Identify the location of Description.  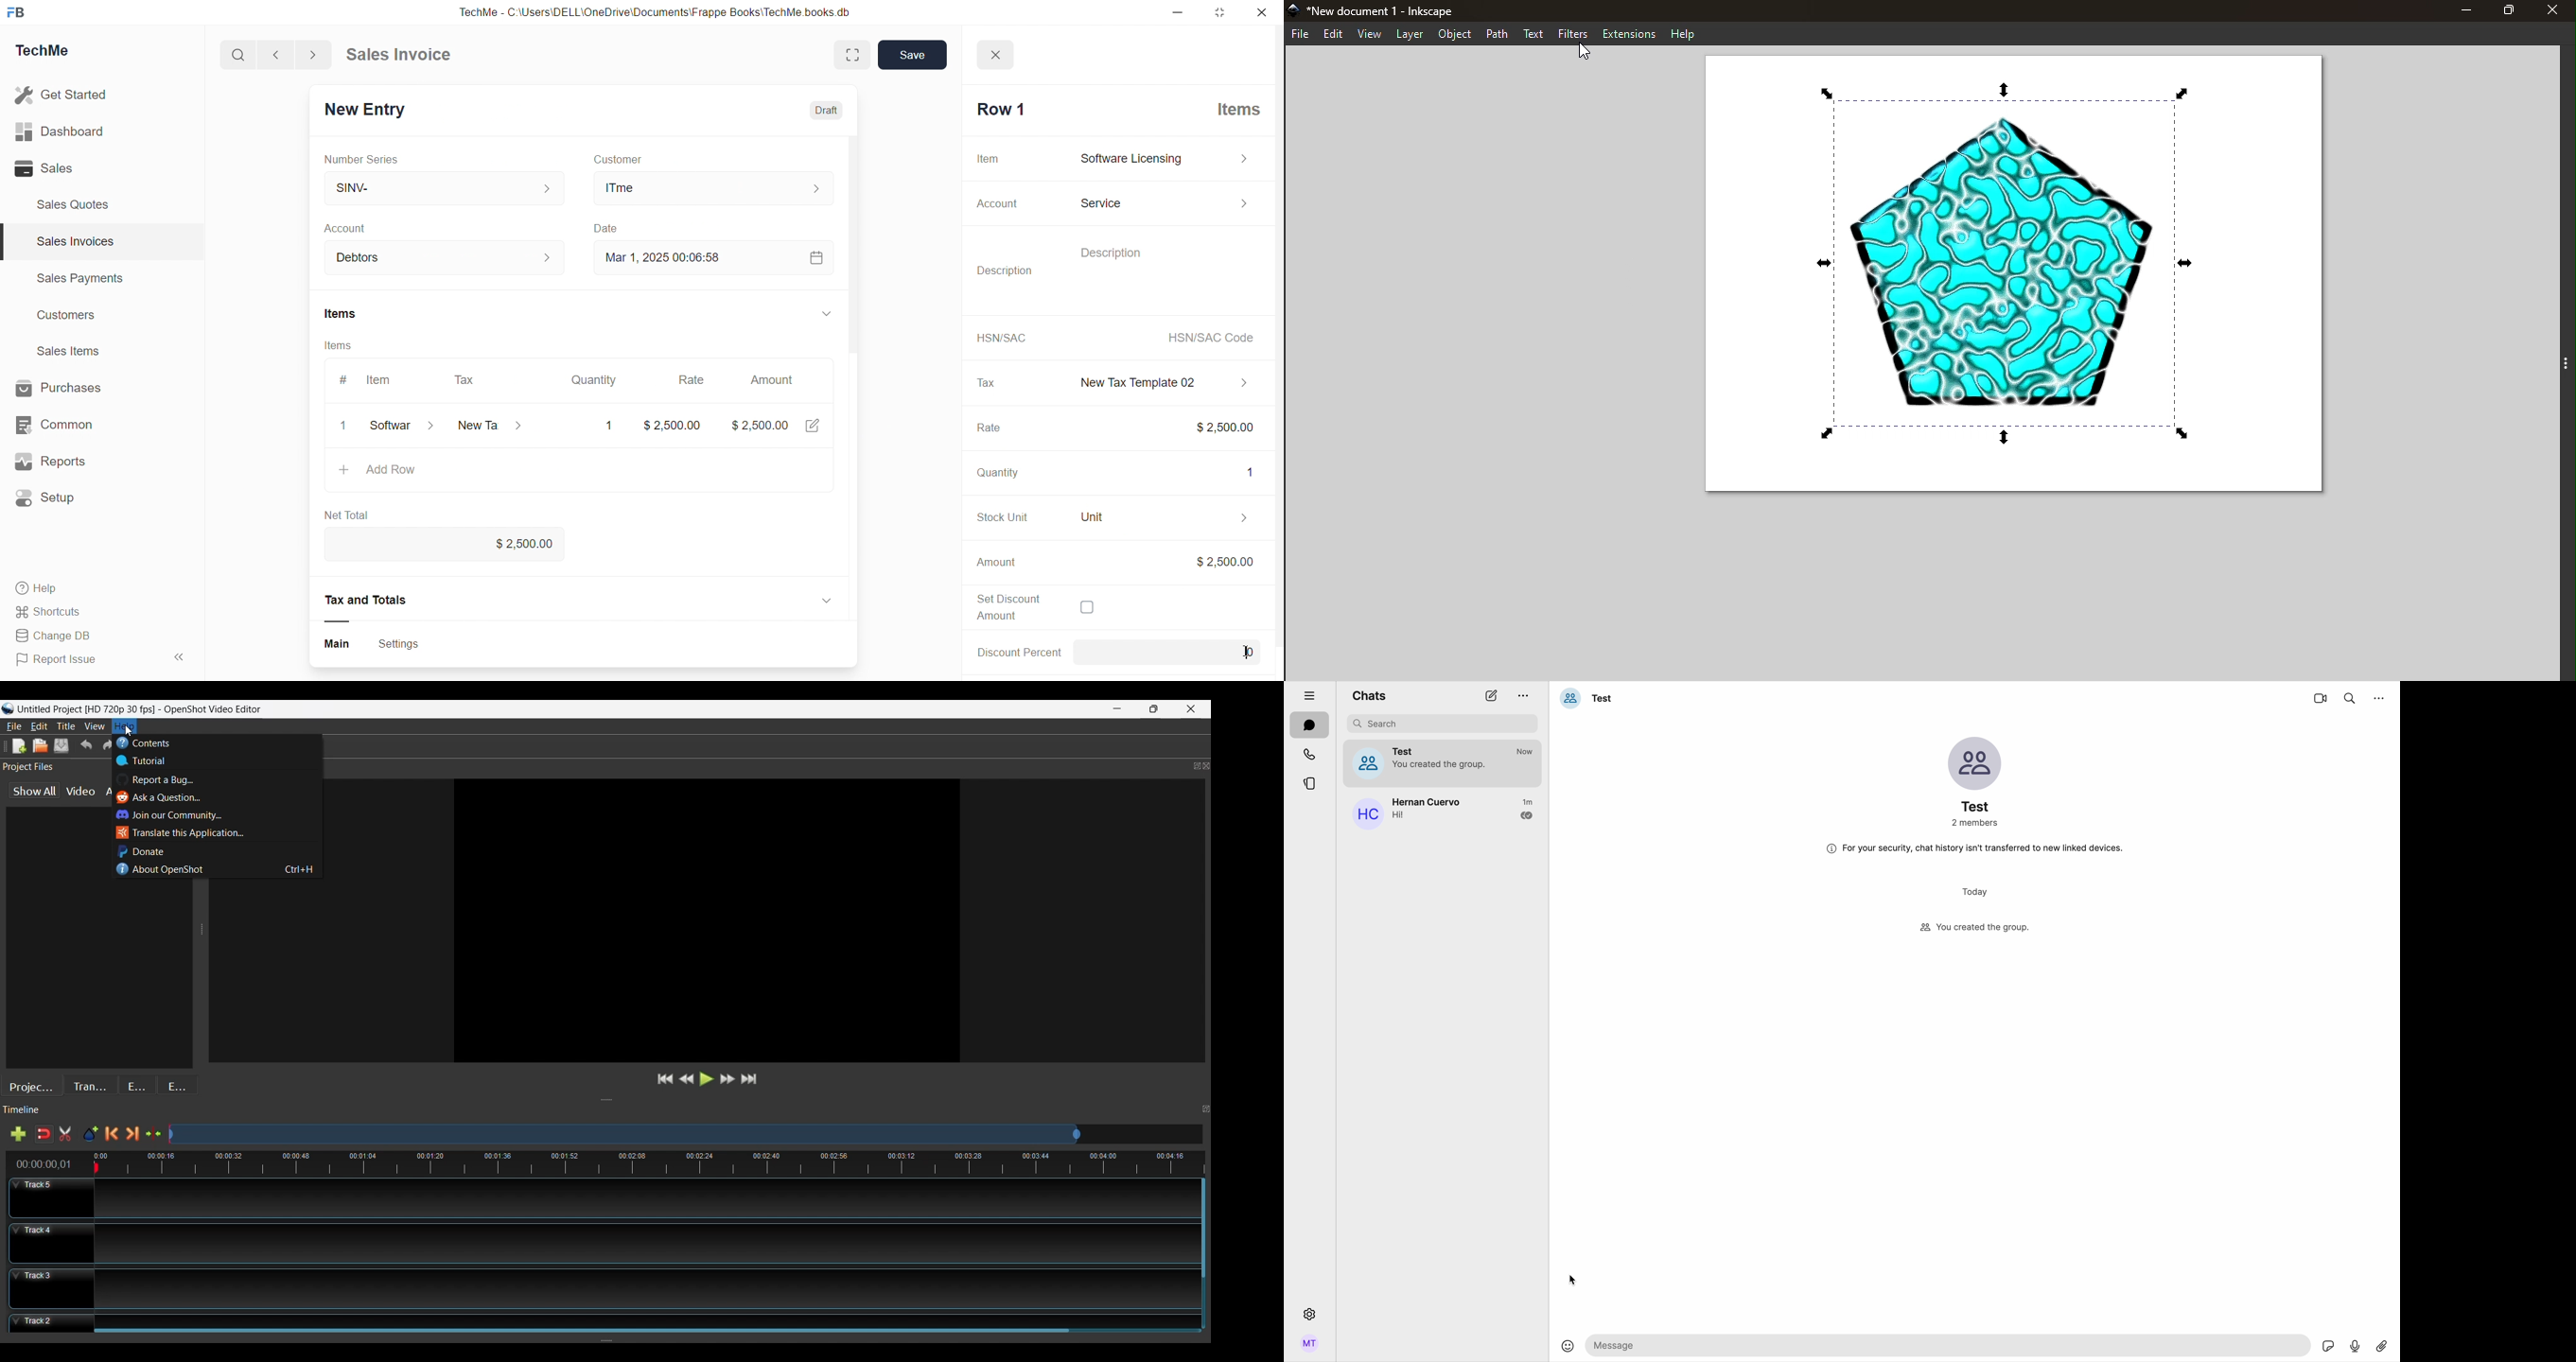
(1009, 270).